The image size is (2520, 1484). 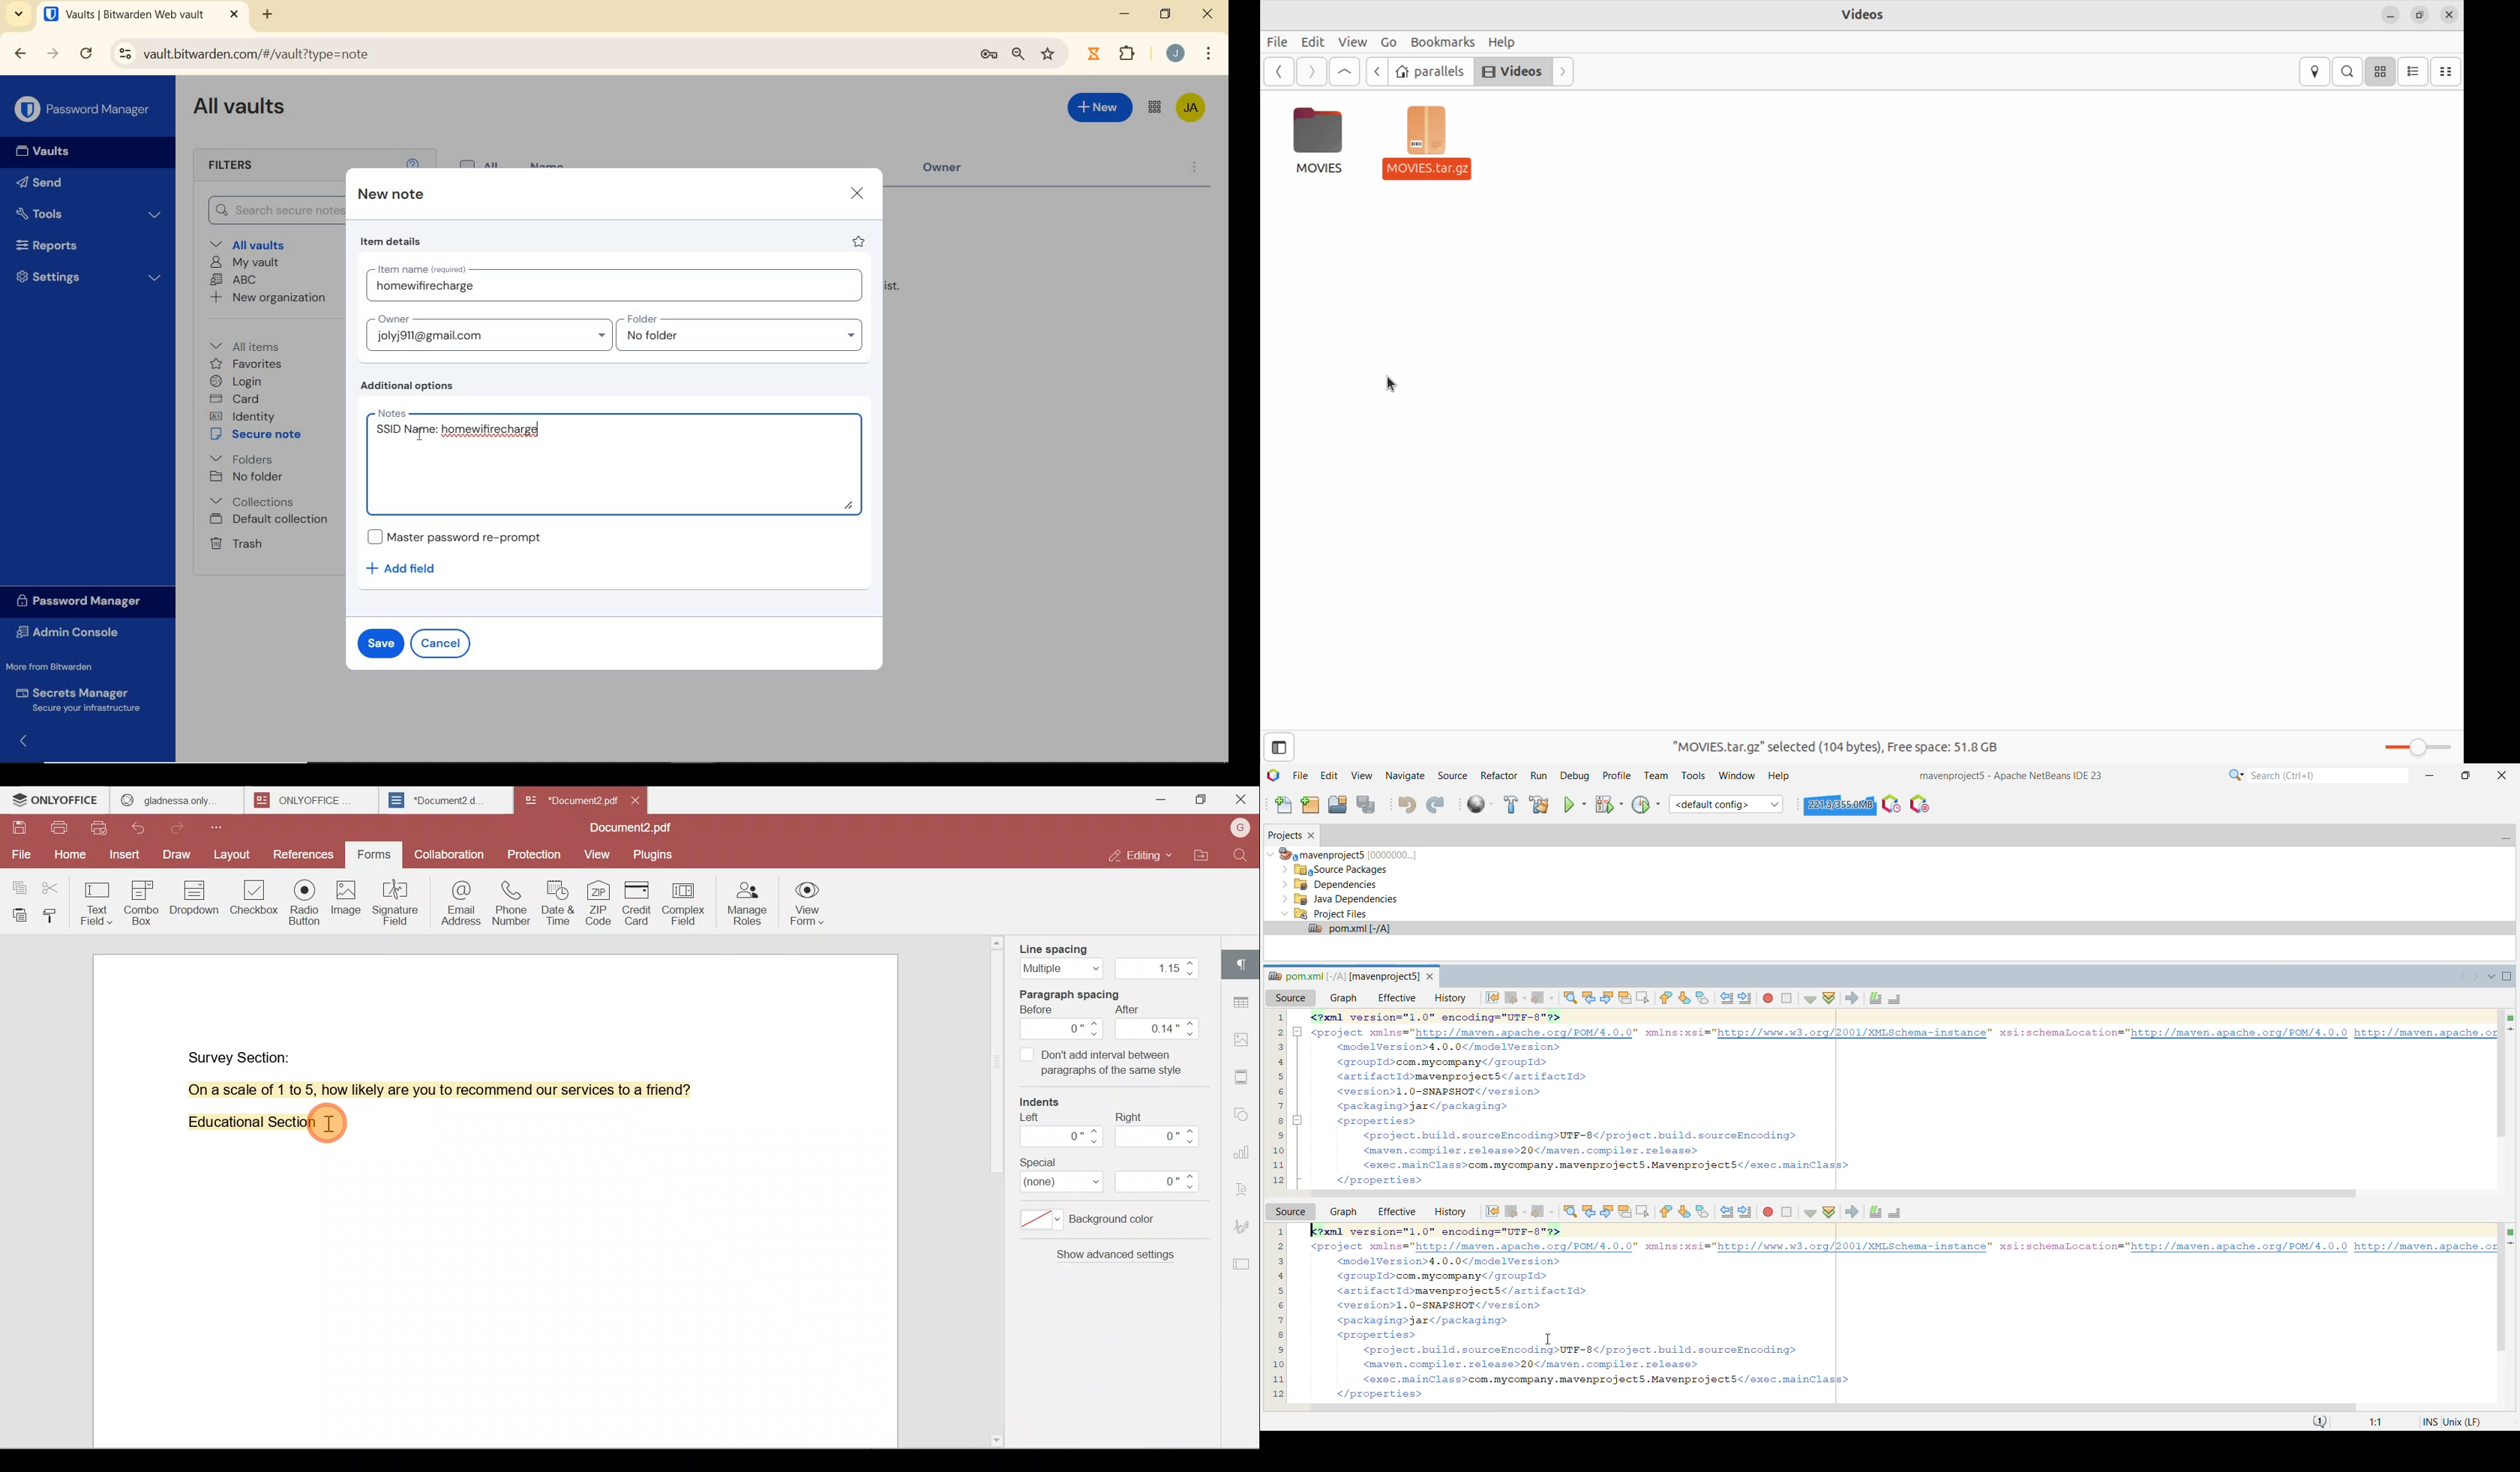 What do you see at coordinates (237, 399) in the screenshot?
I see `card` at bounding box center [237, 399].